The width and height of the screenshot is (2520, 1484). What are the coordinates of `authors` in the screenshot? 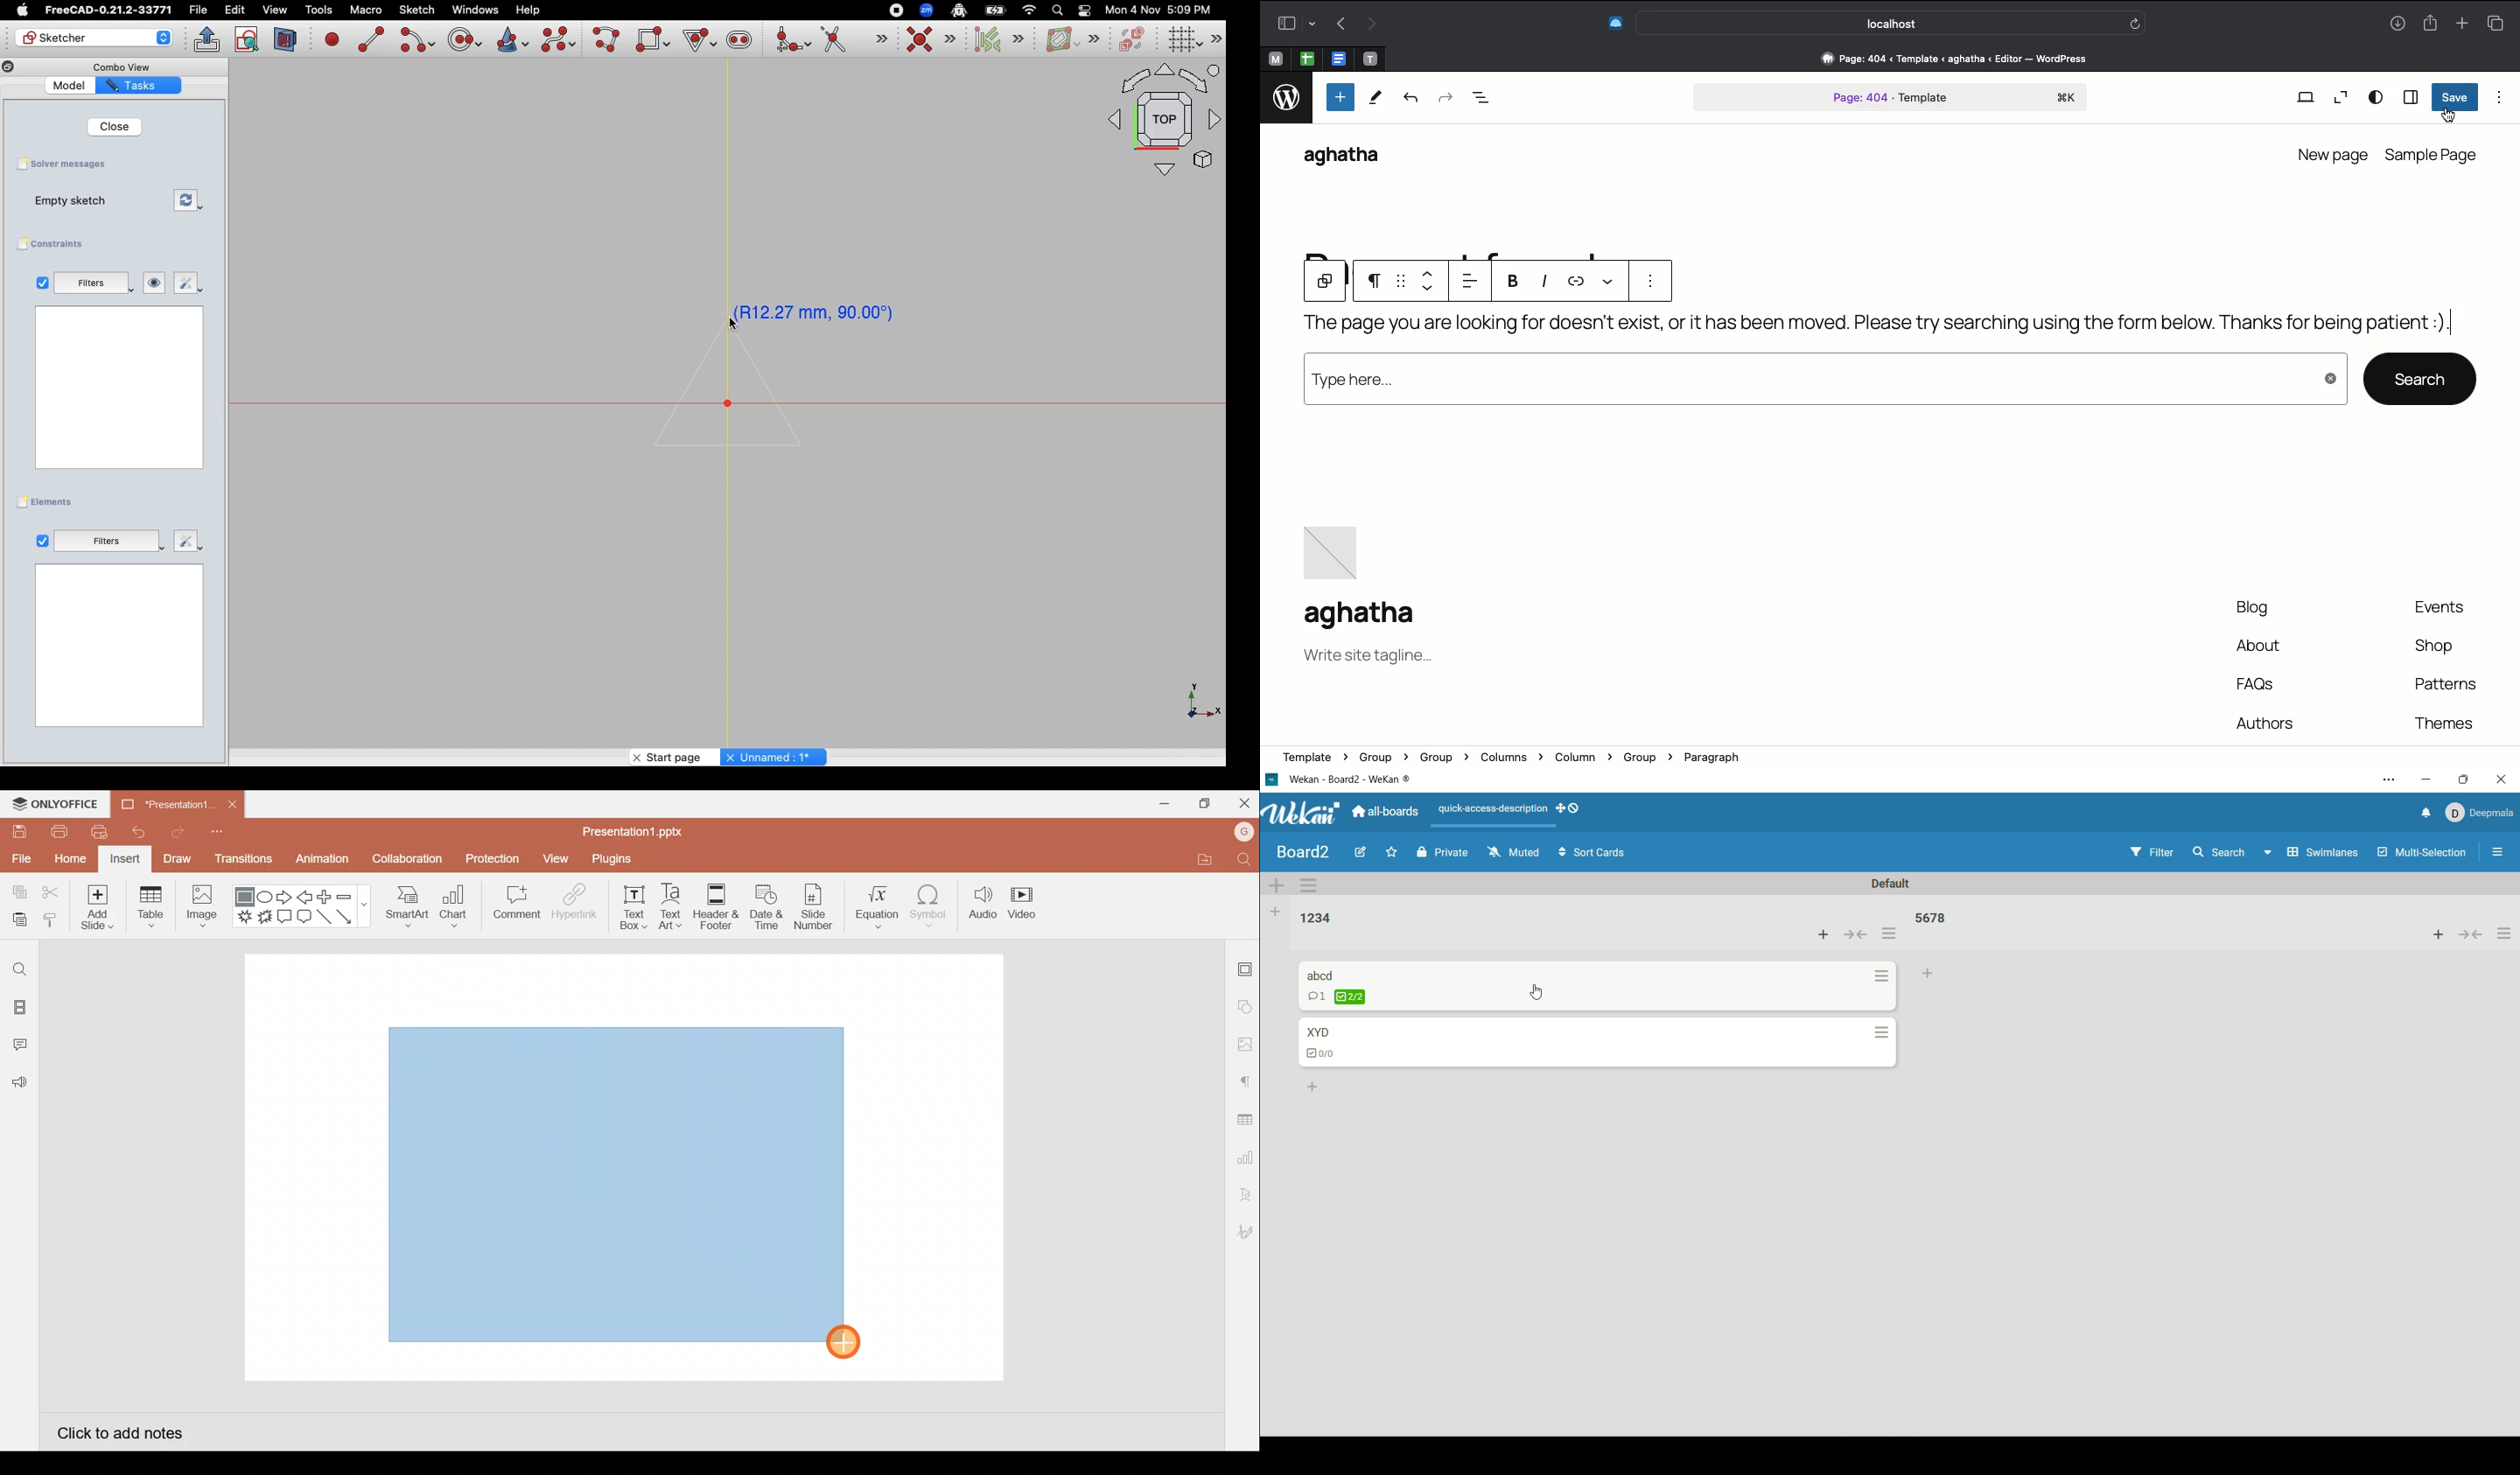 It's located at (2264, 720).